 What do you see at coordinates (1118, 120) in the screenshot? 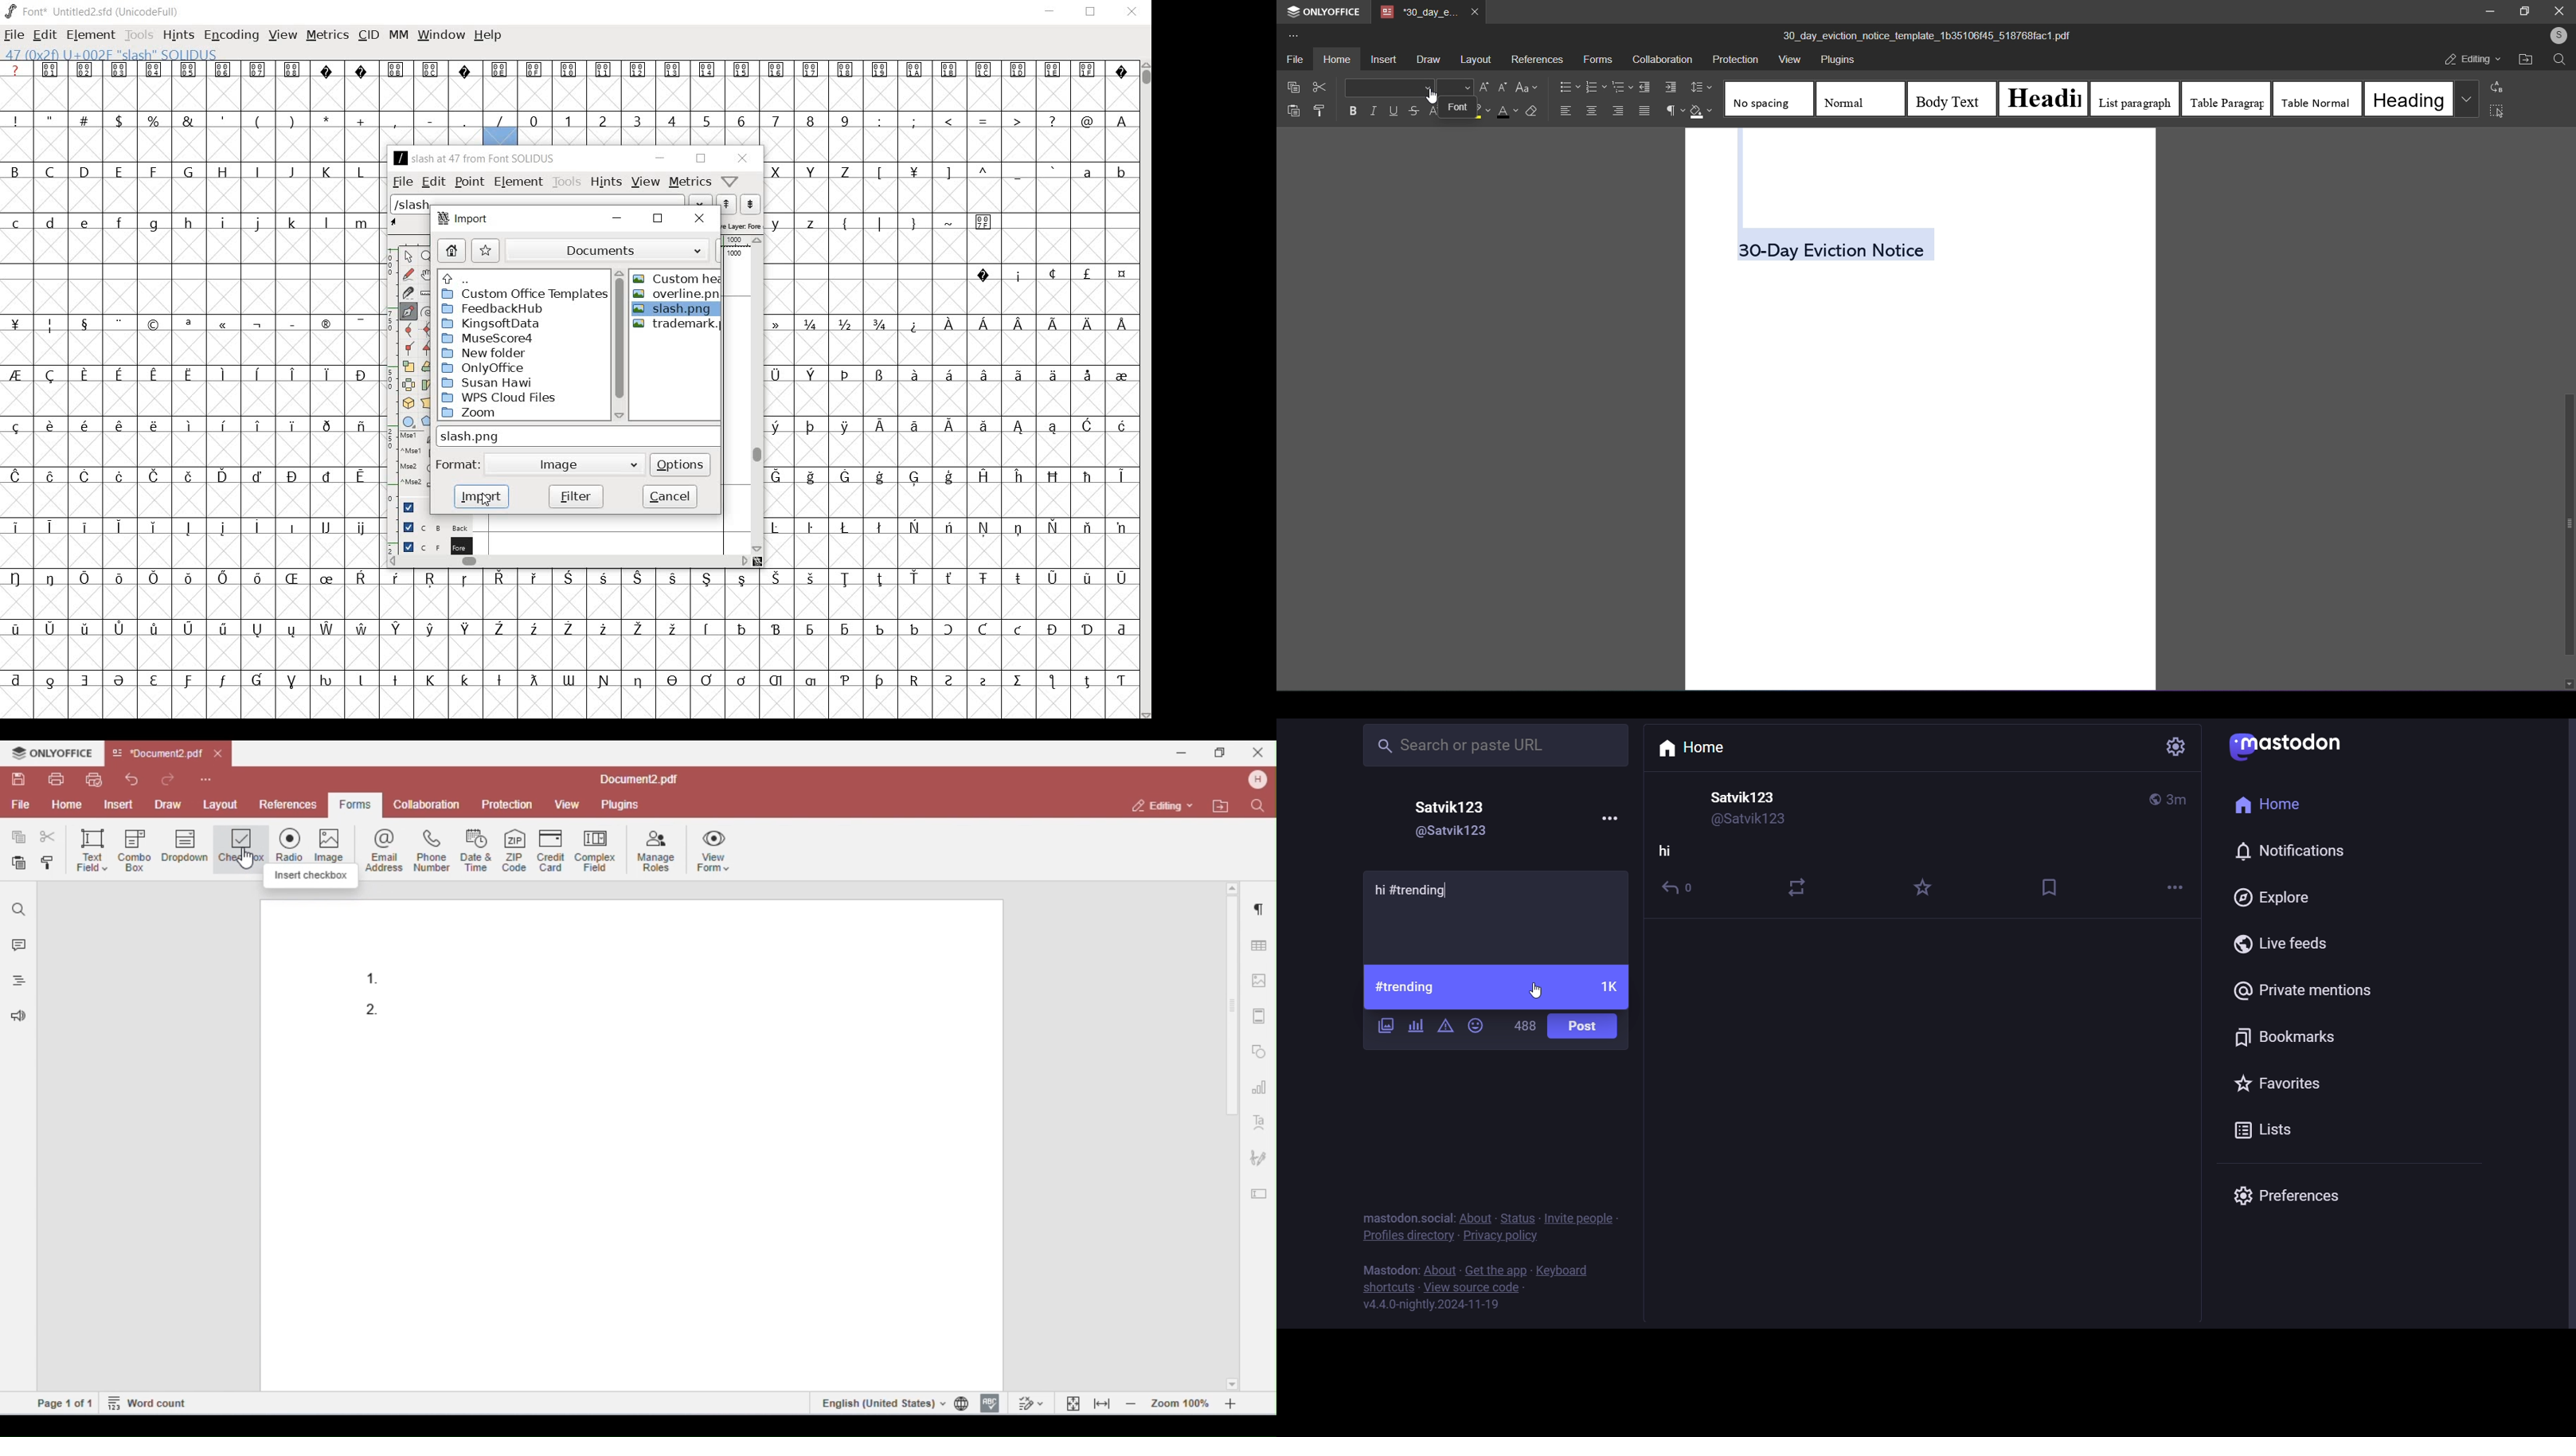
I see `A` at bounding box center [1118, 120].